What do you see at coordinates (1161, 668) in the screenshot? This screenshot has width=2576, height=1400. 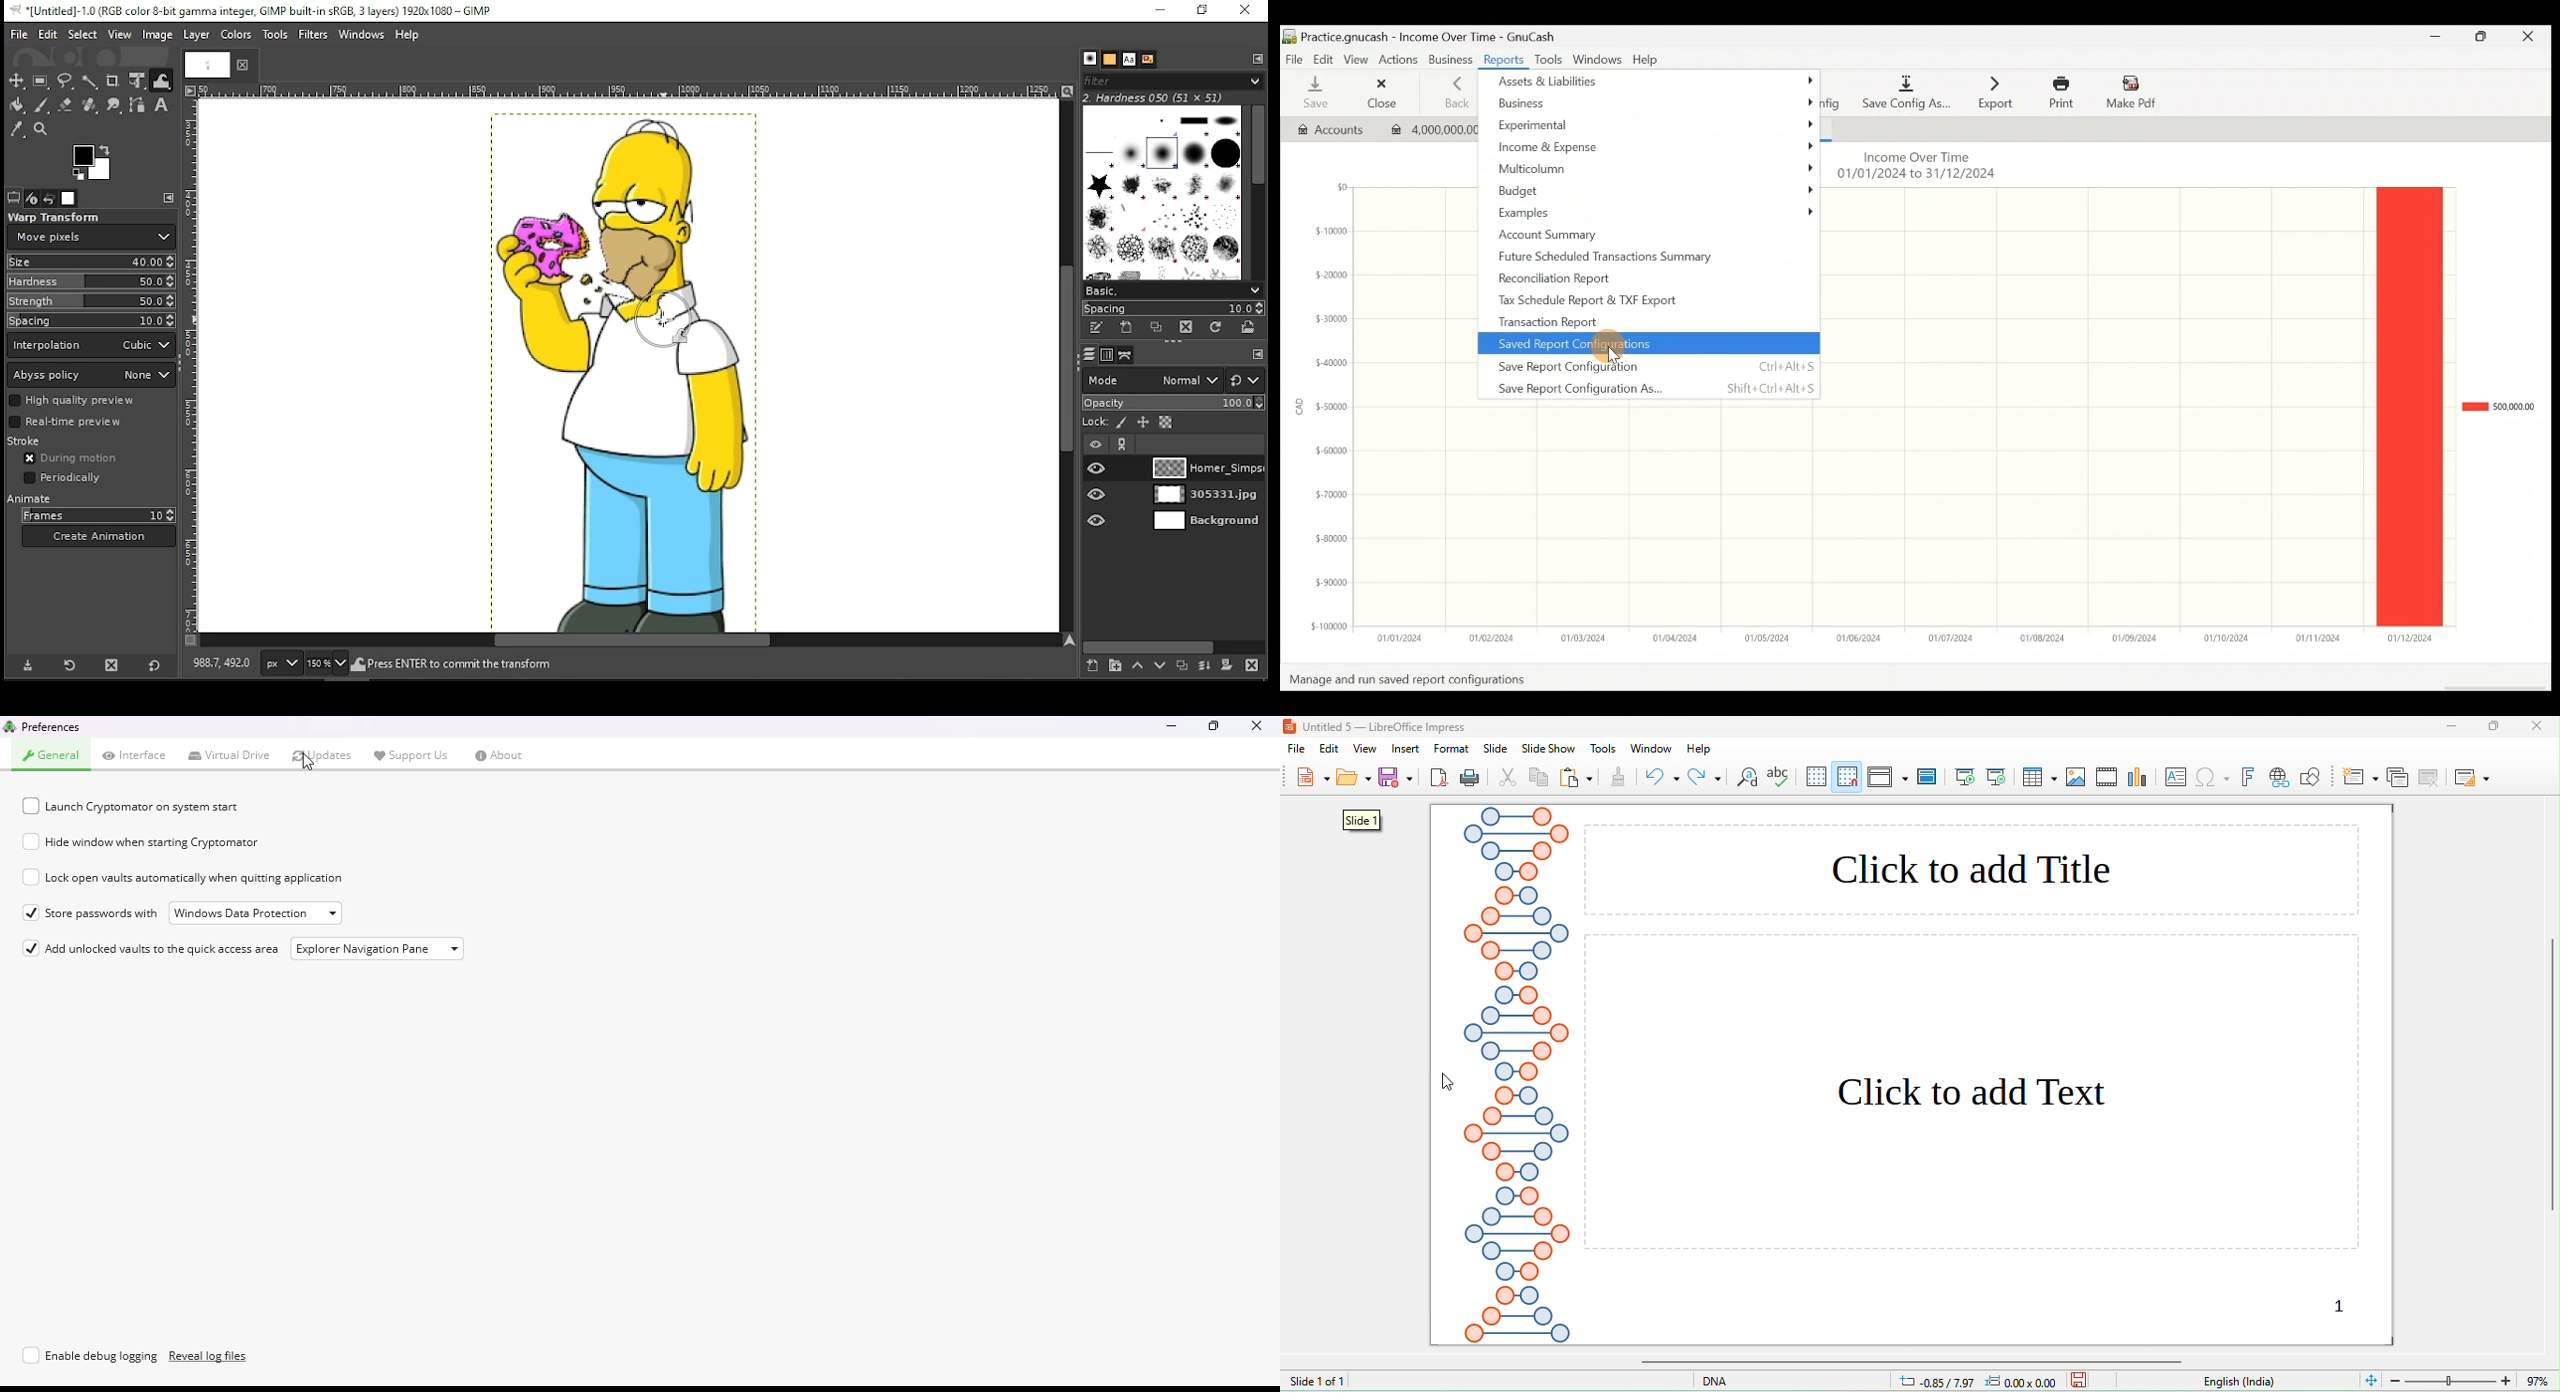 I see `move layer one step down` at bounding box center [1161, 668].